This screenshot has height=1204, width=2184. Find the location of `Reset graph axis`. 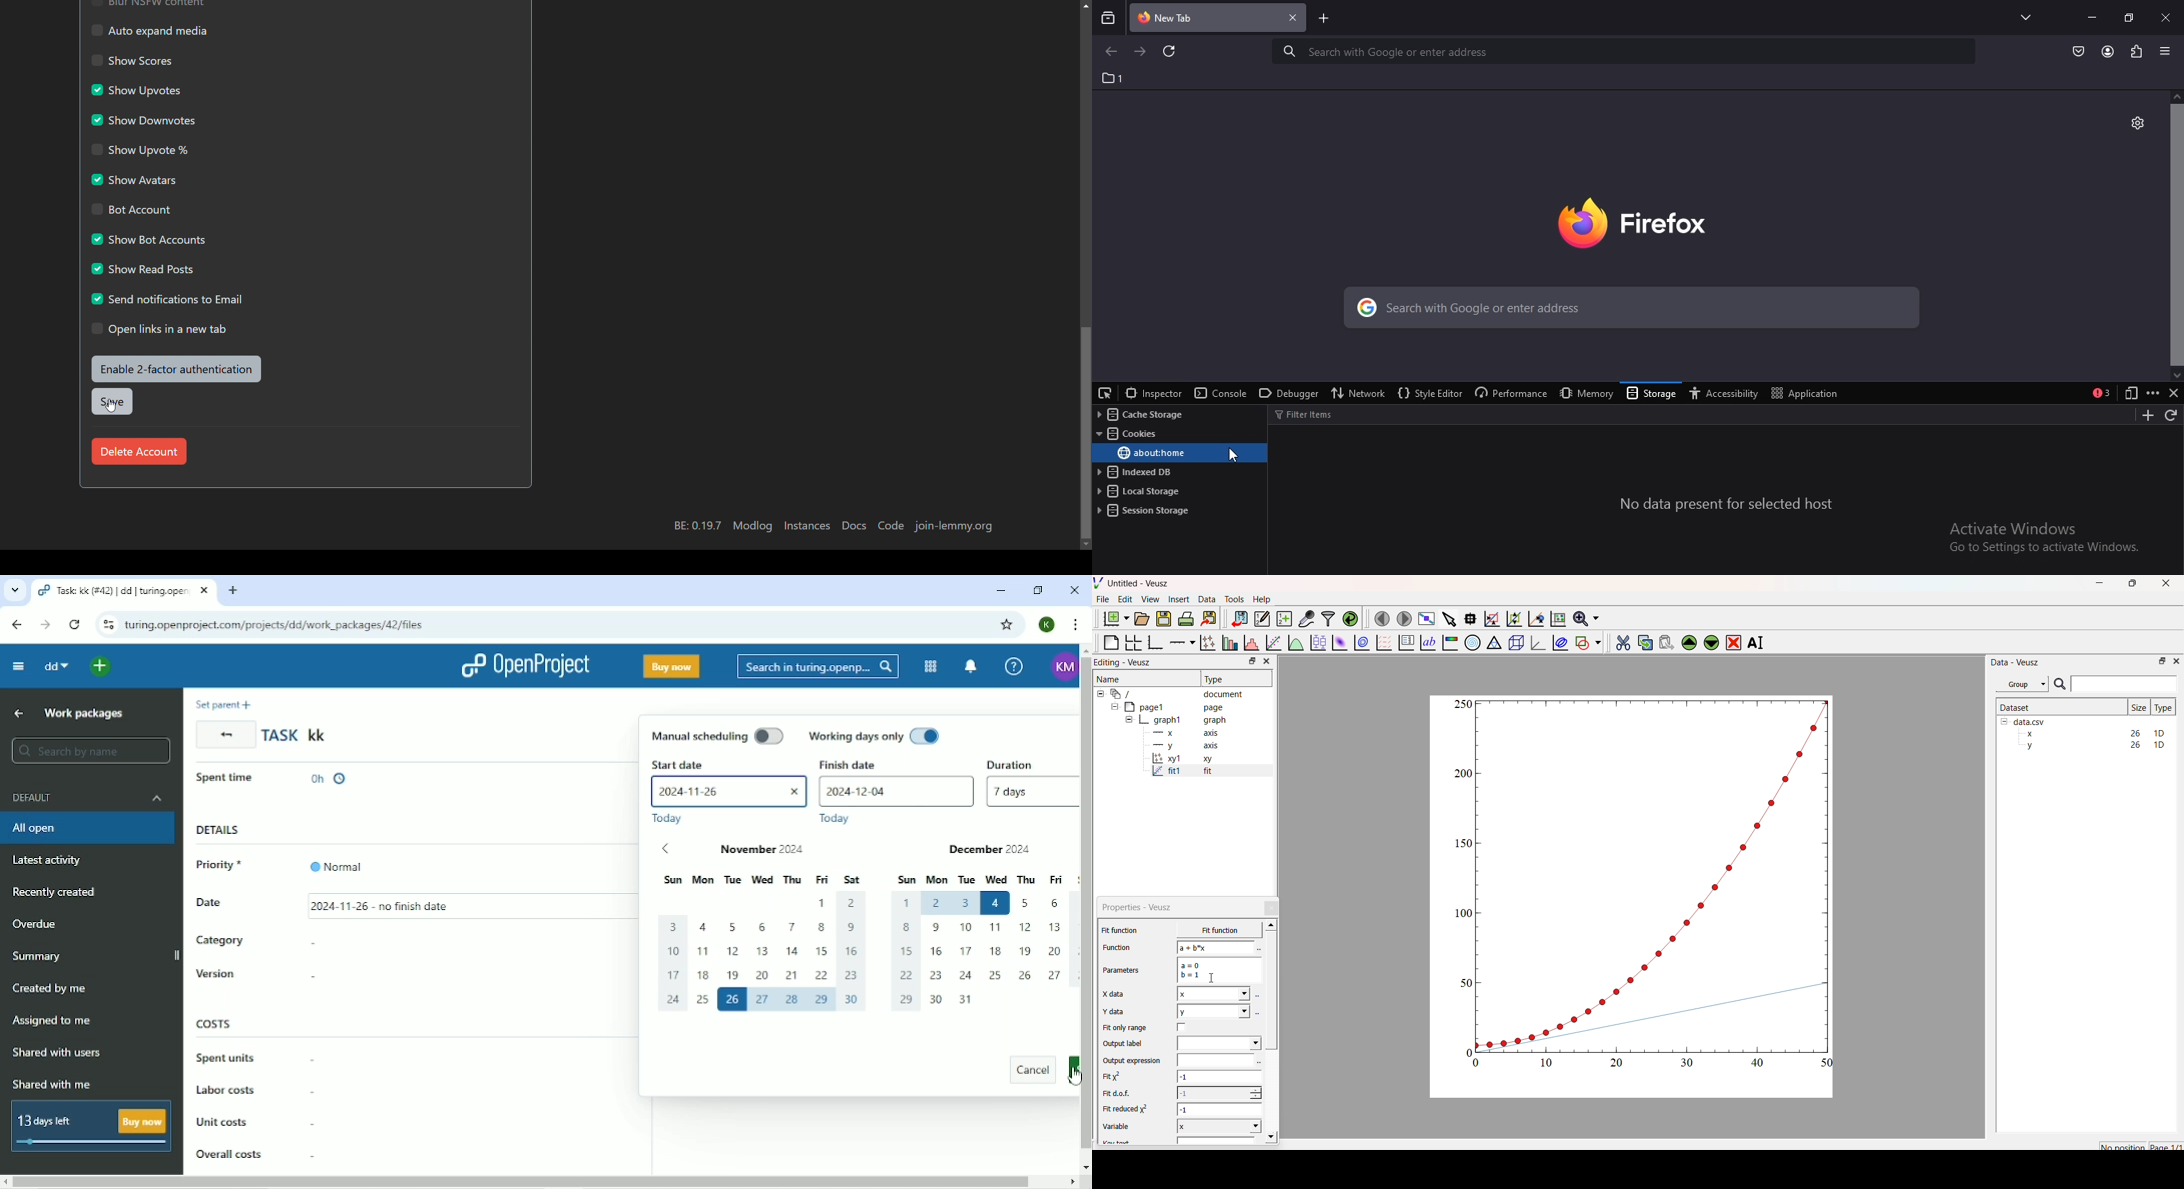

Reset graph axis is located at coordinates (1557, 618).